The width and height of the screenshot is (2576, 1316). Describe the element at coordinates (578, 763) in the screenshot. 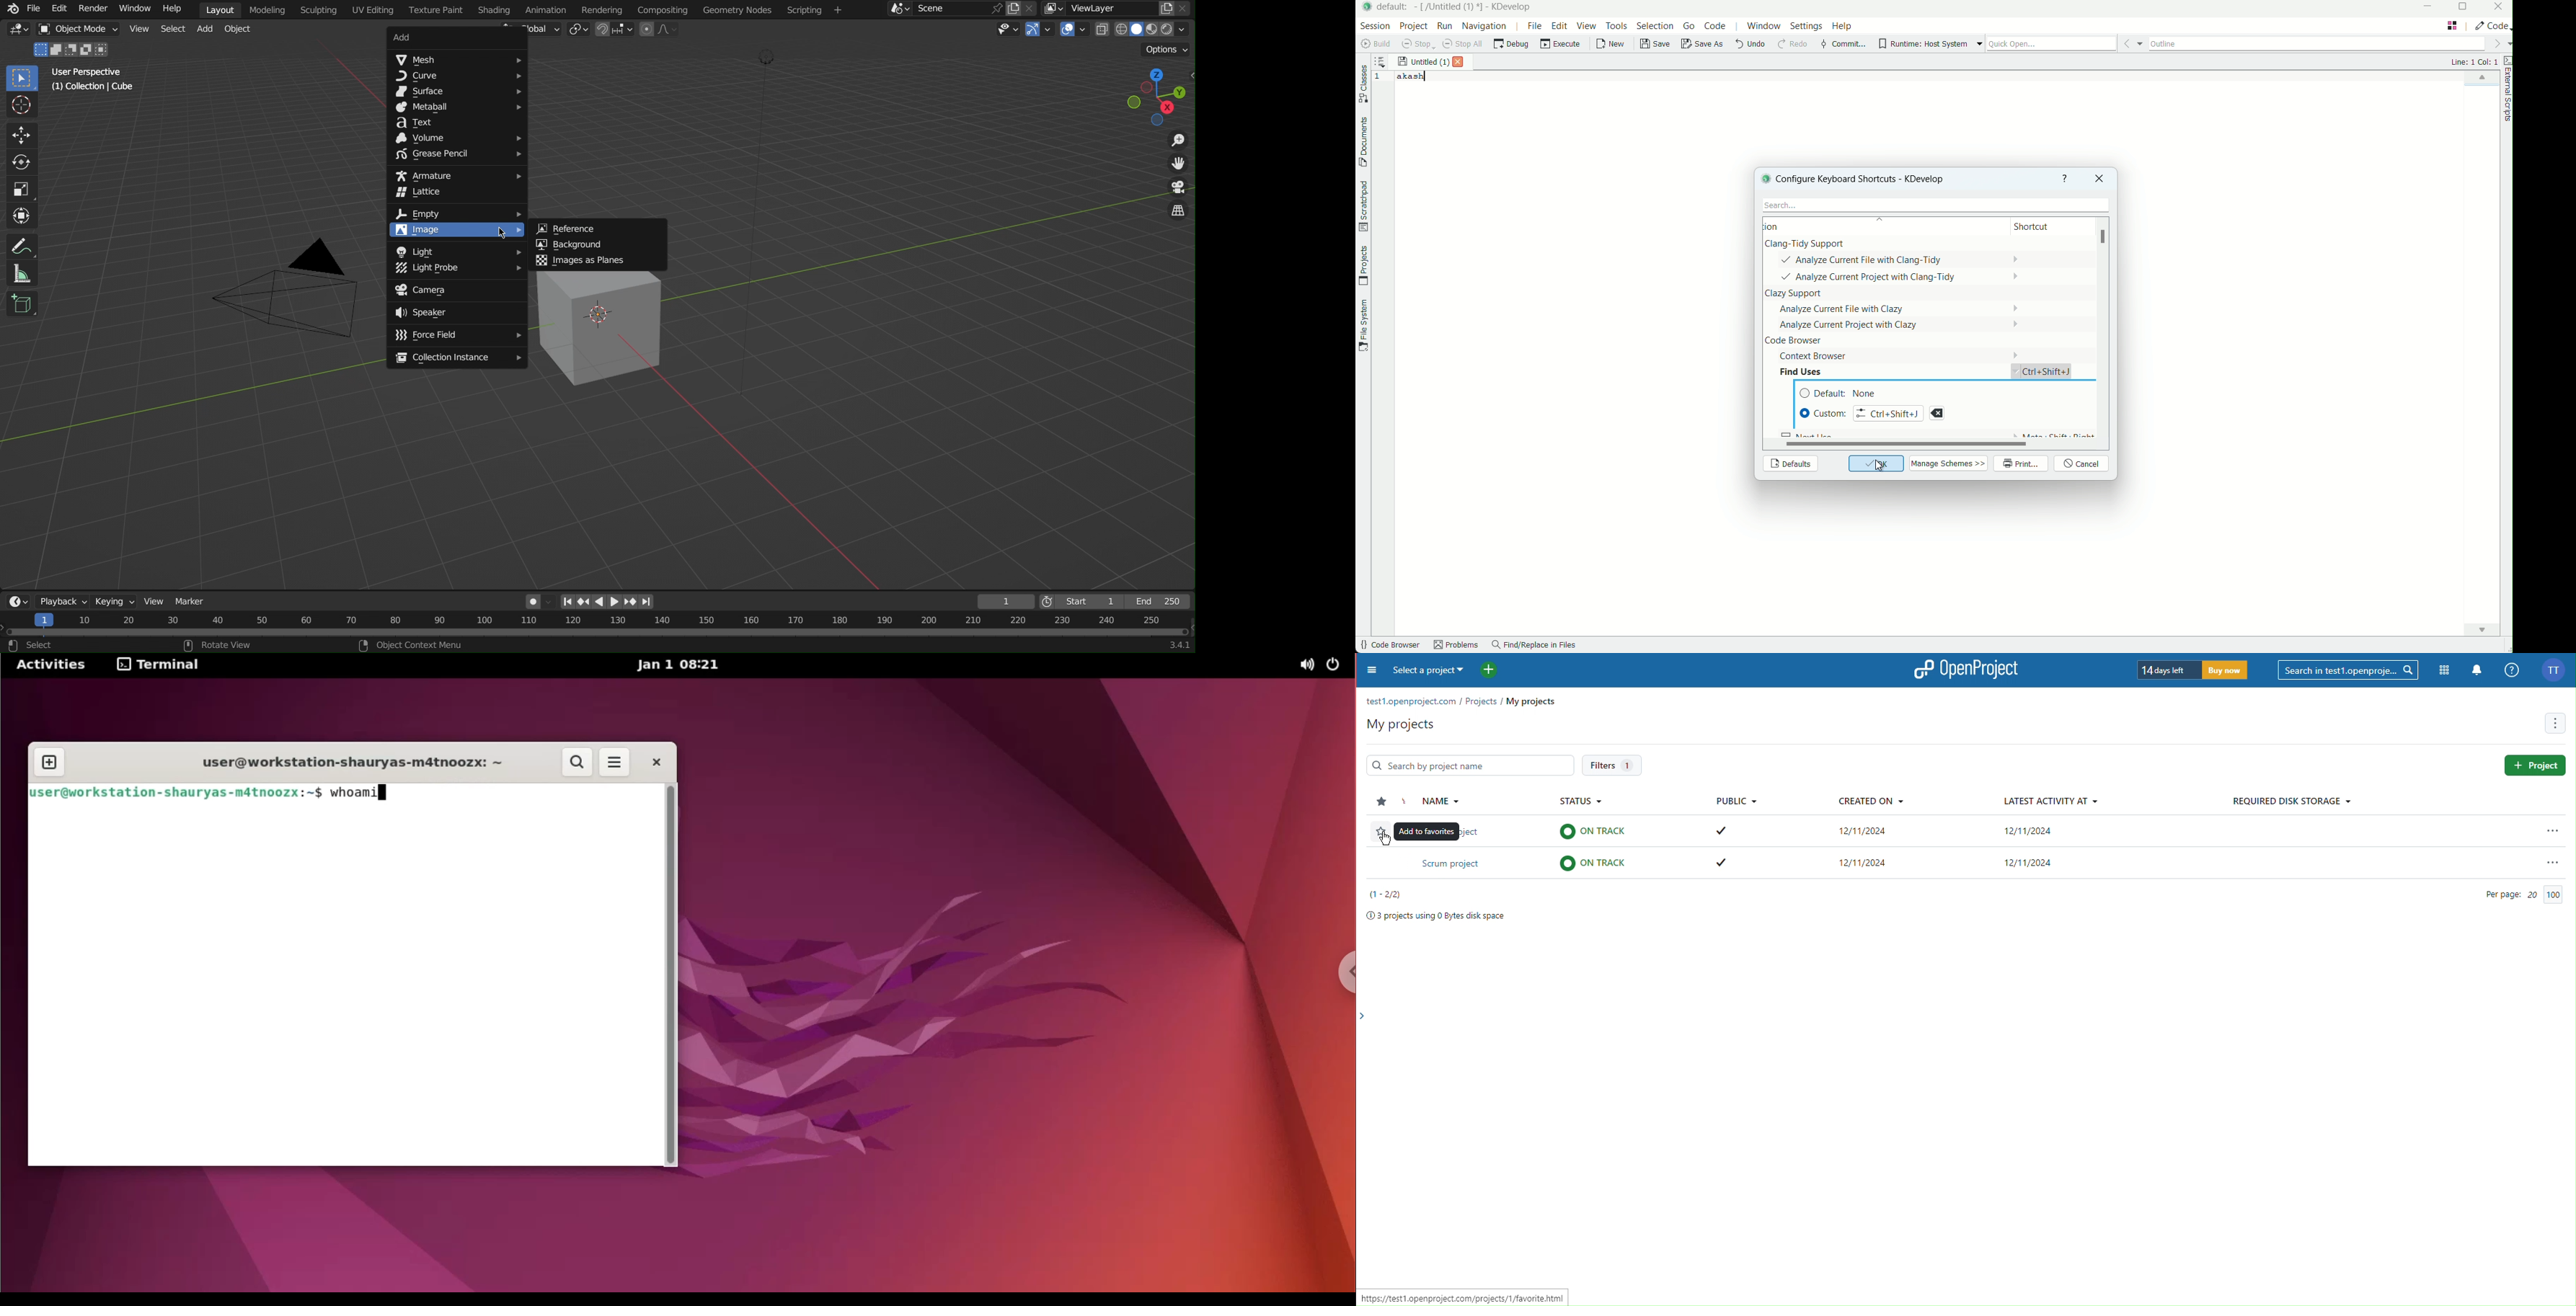

I see `search` at that location.